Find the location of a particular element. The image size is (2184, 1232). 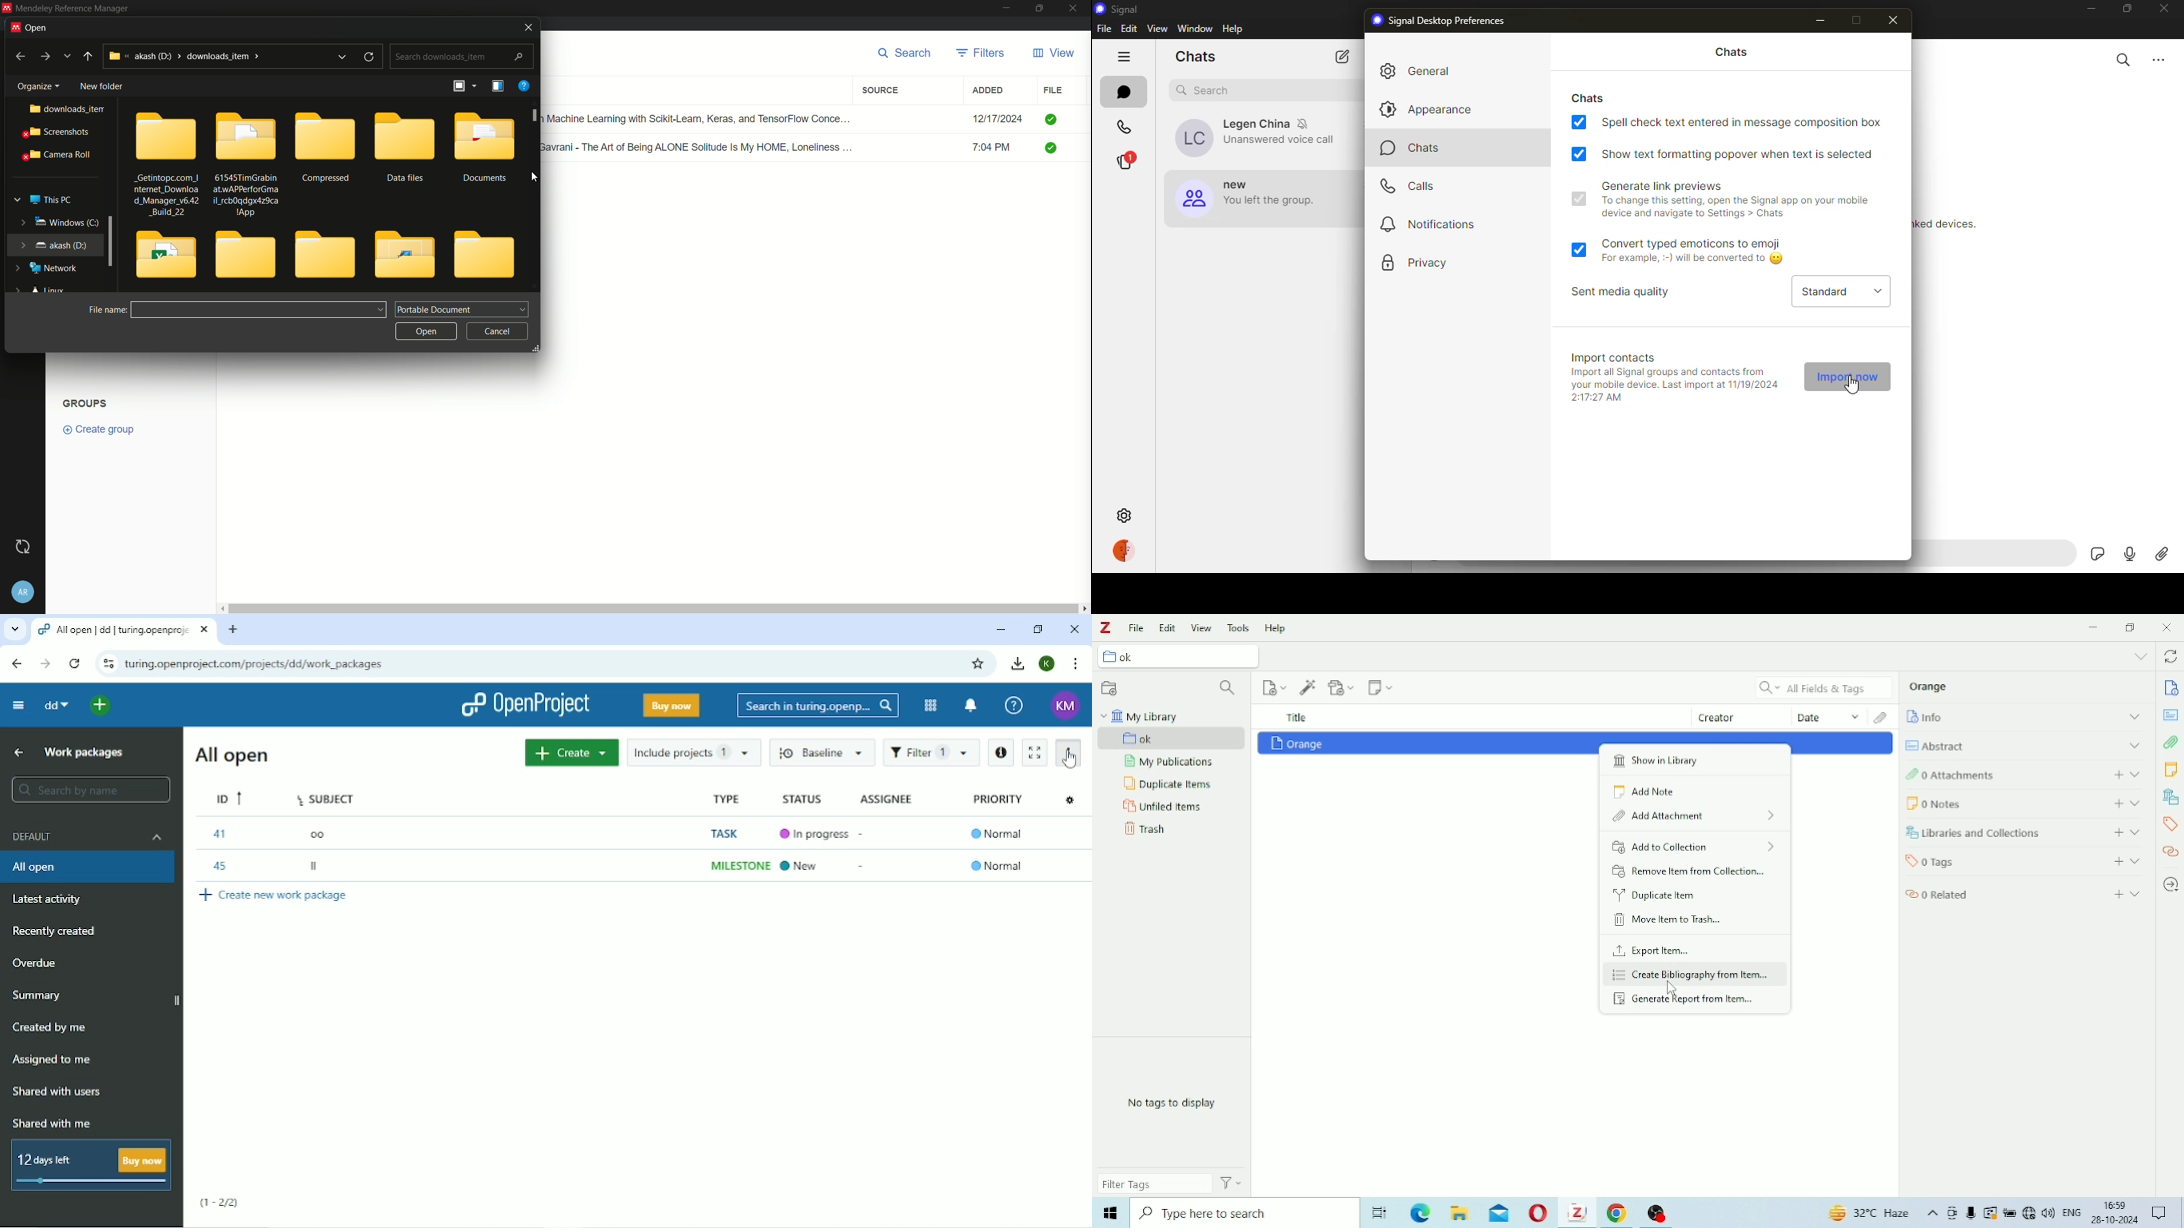

12/17/2024 is located at coordinates (998, 119).